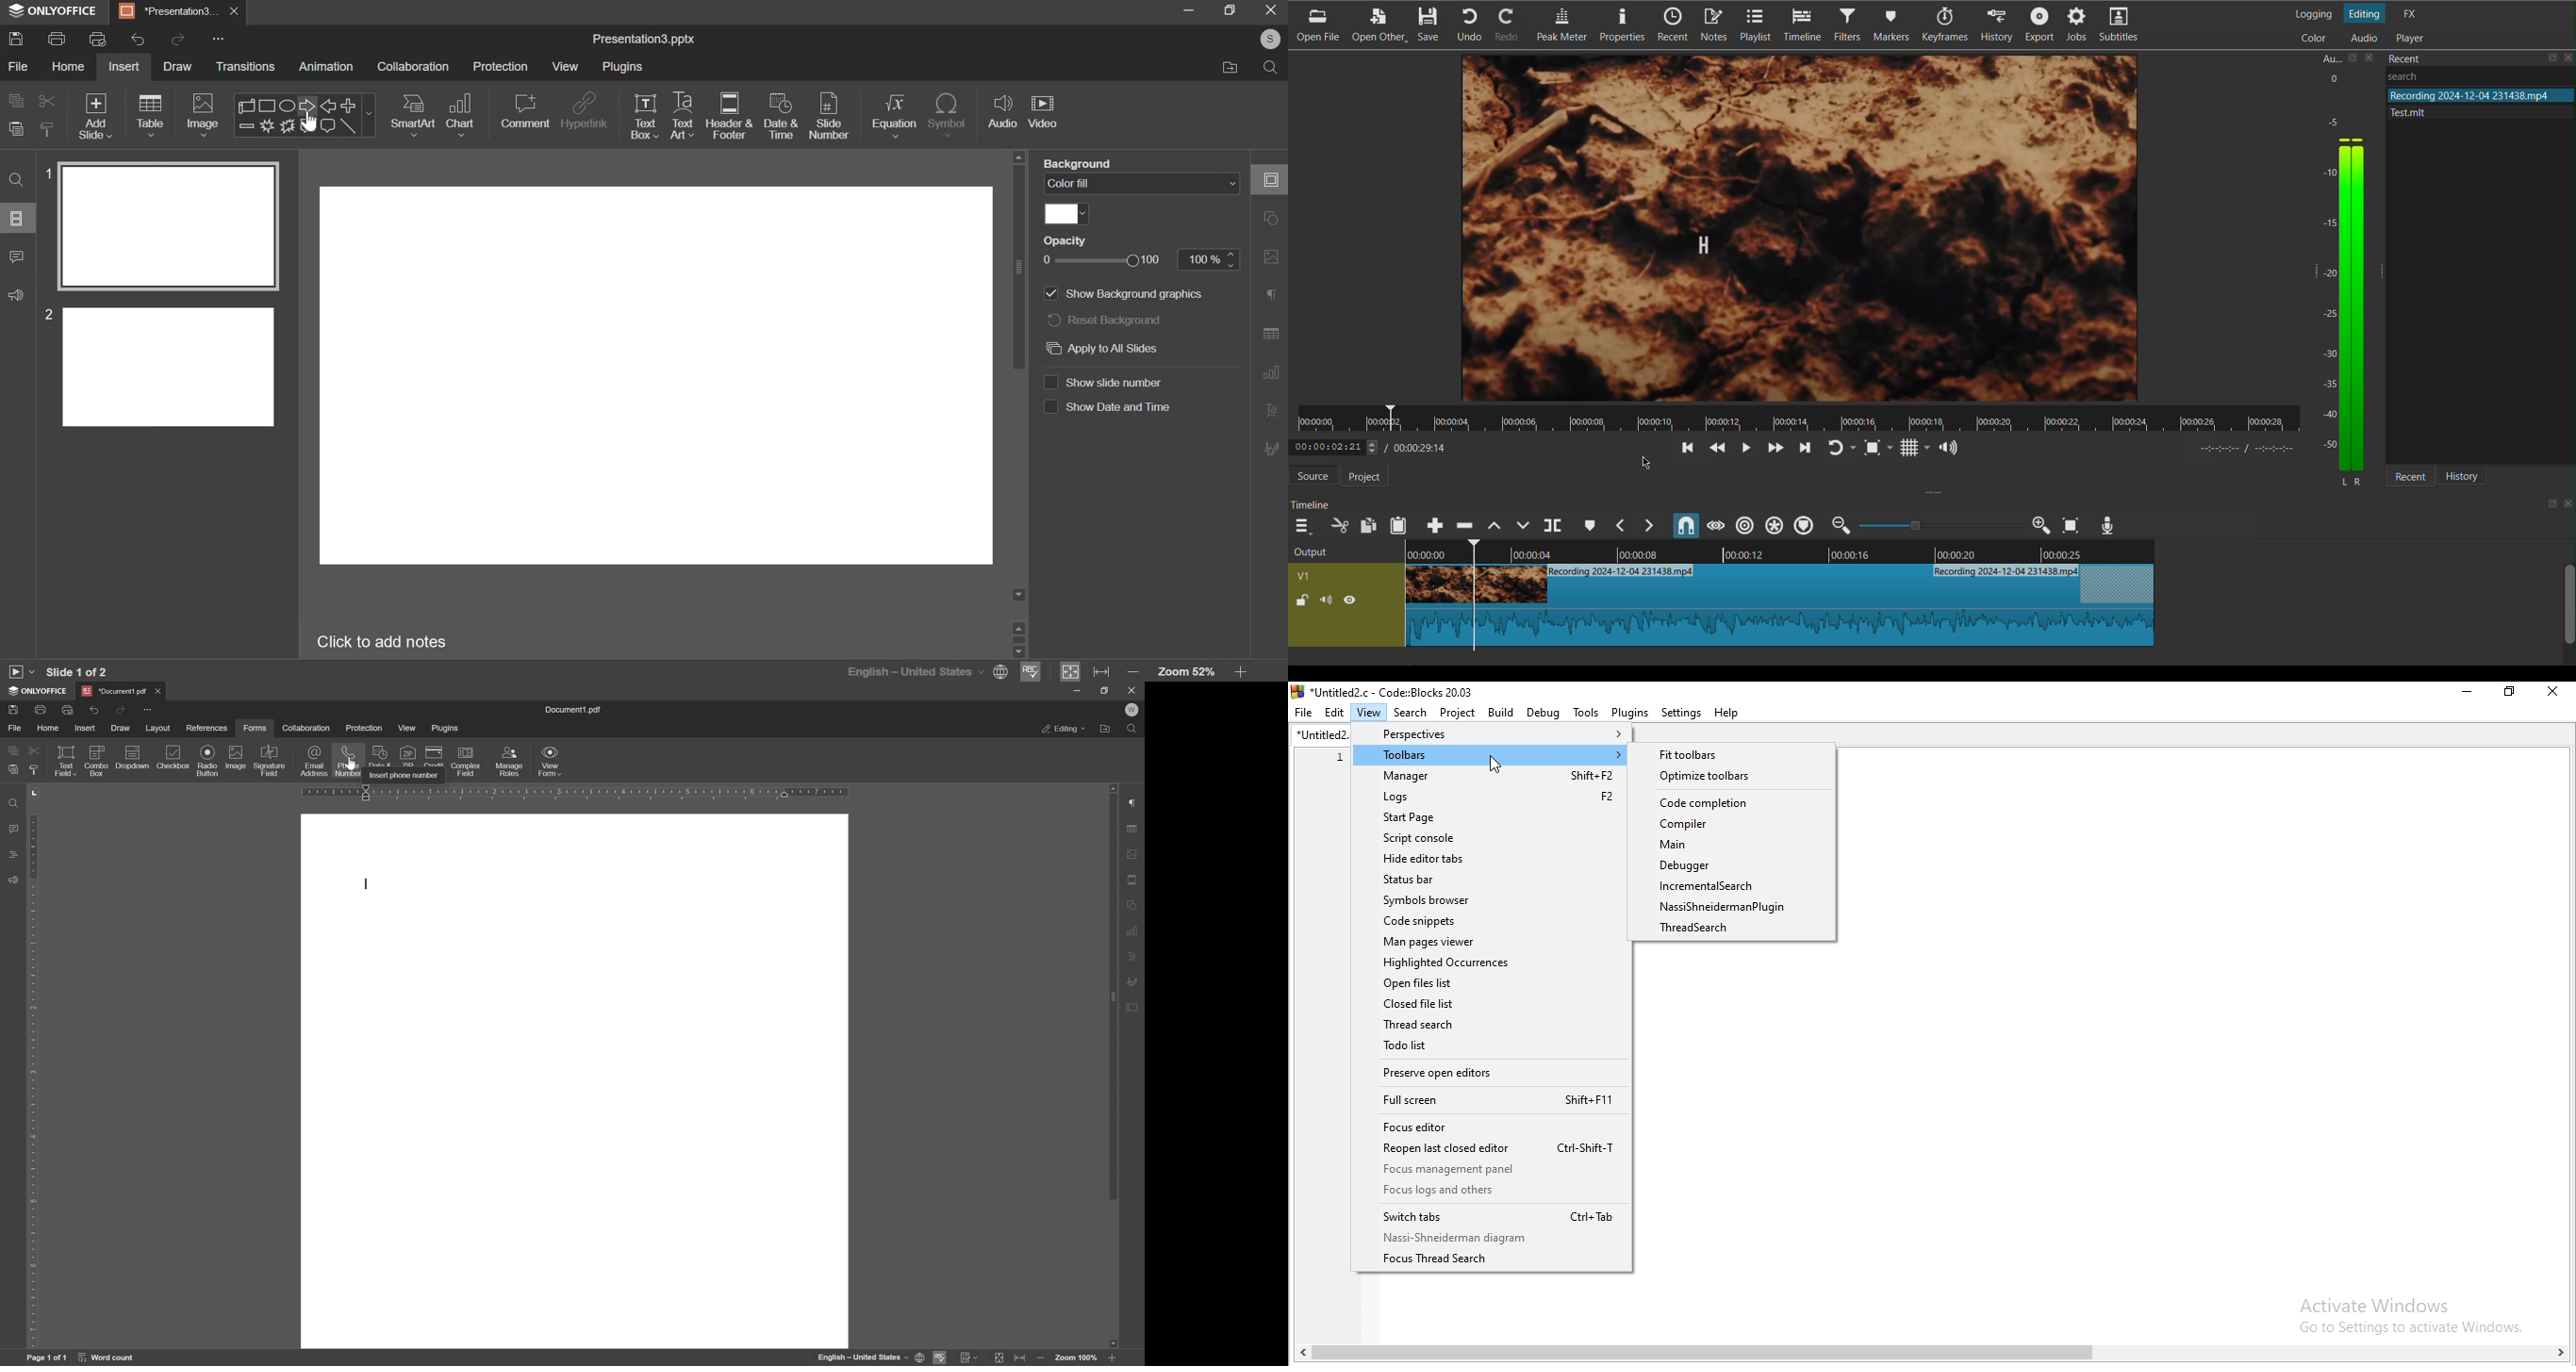 The image size is (2576, 1372). Describe the element at coordinates (2313, 13) in the screenshot. I see `Logging` at that location.